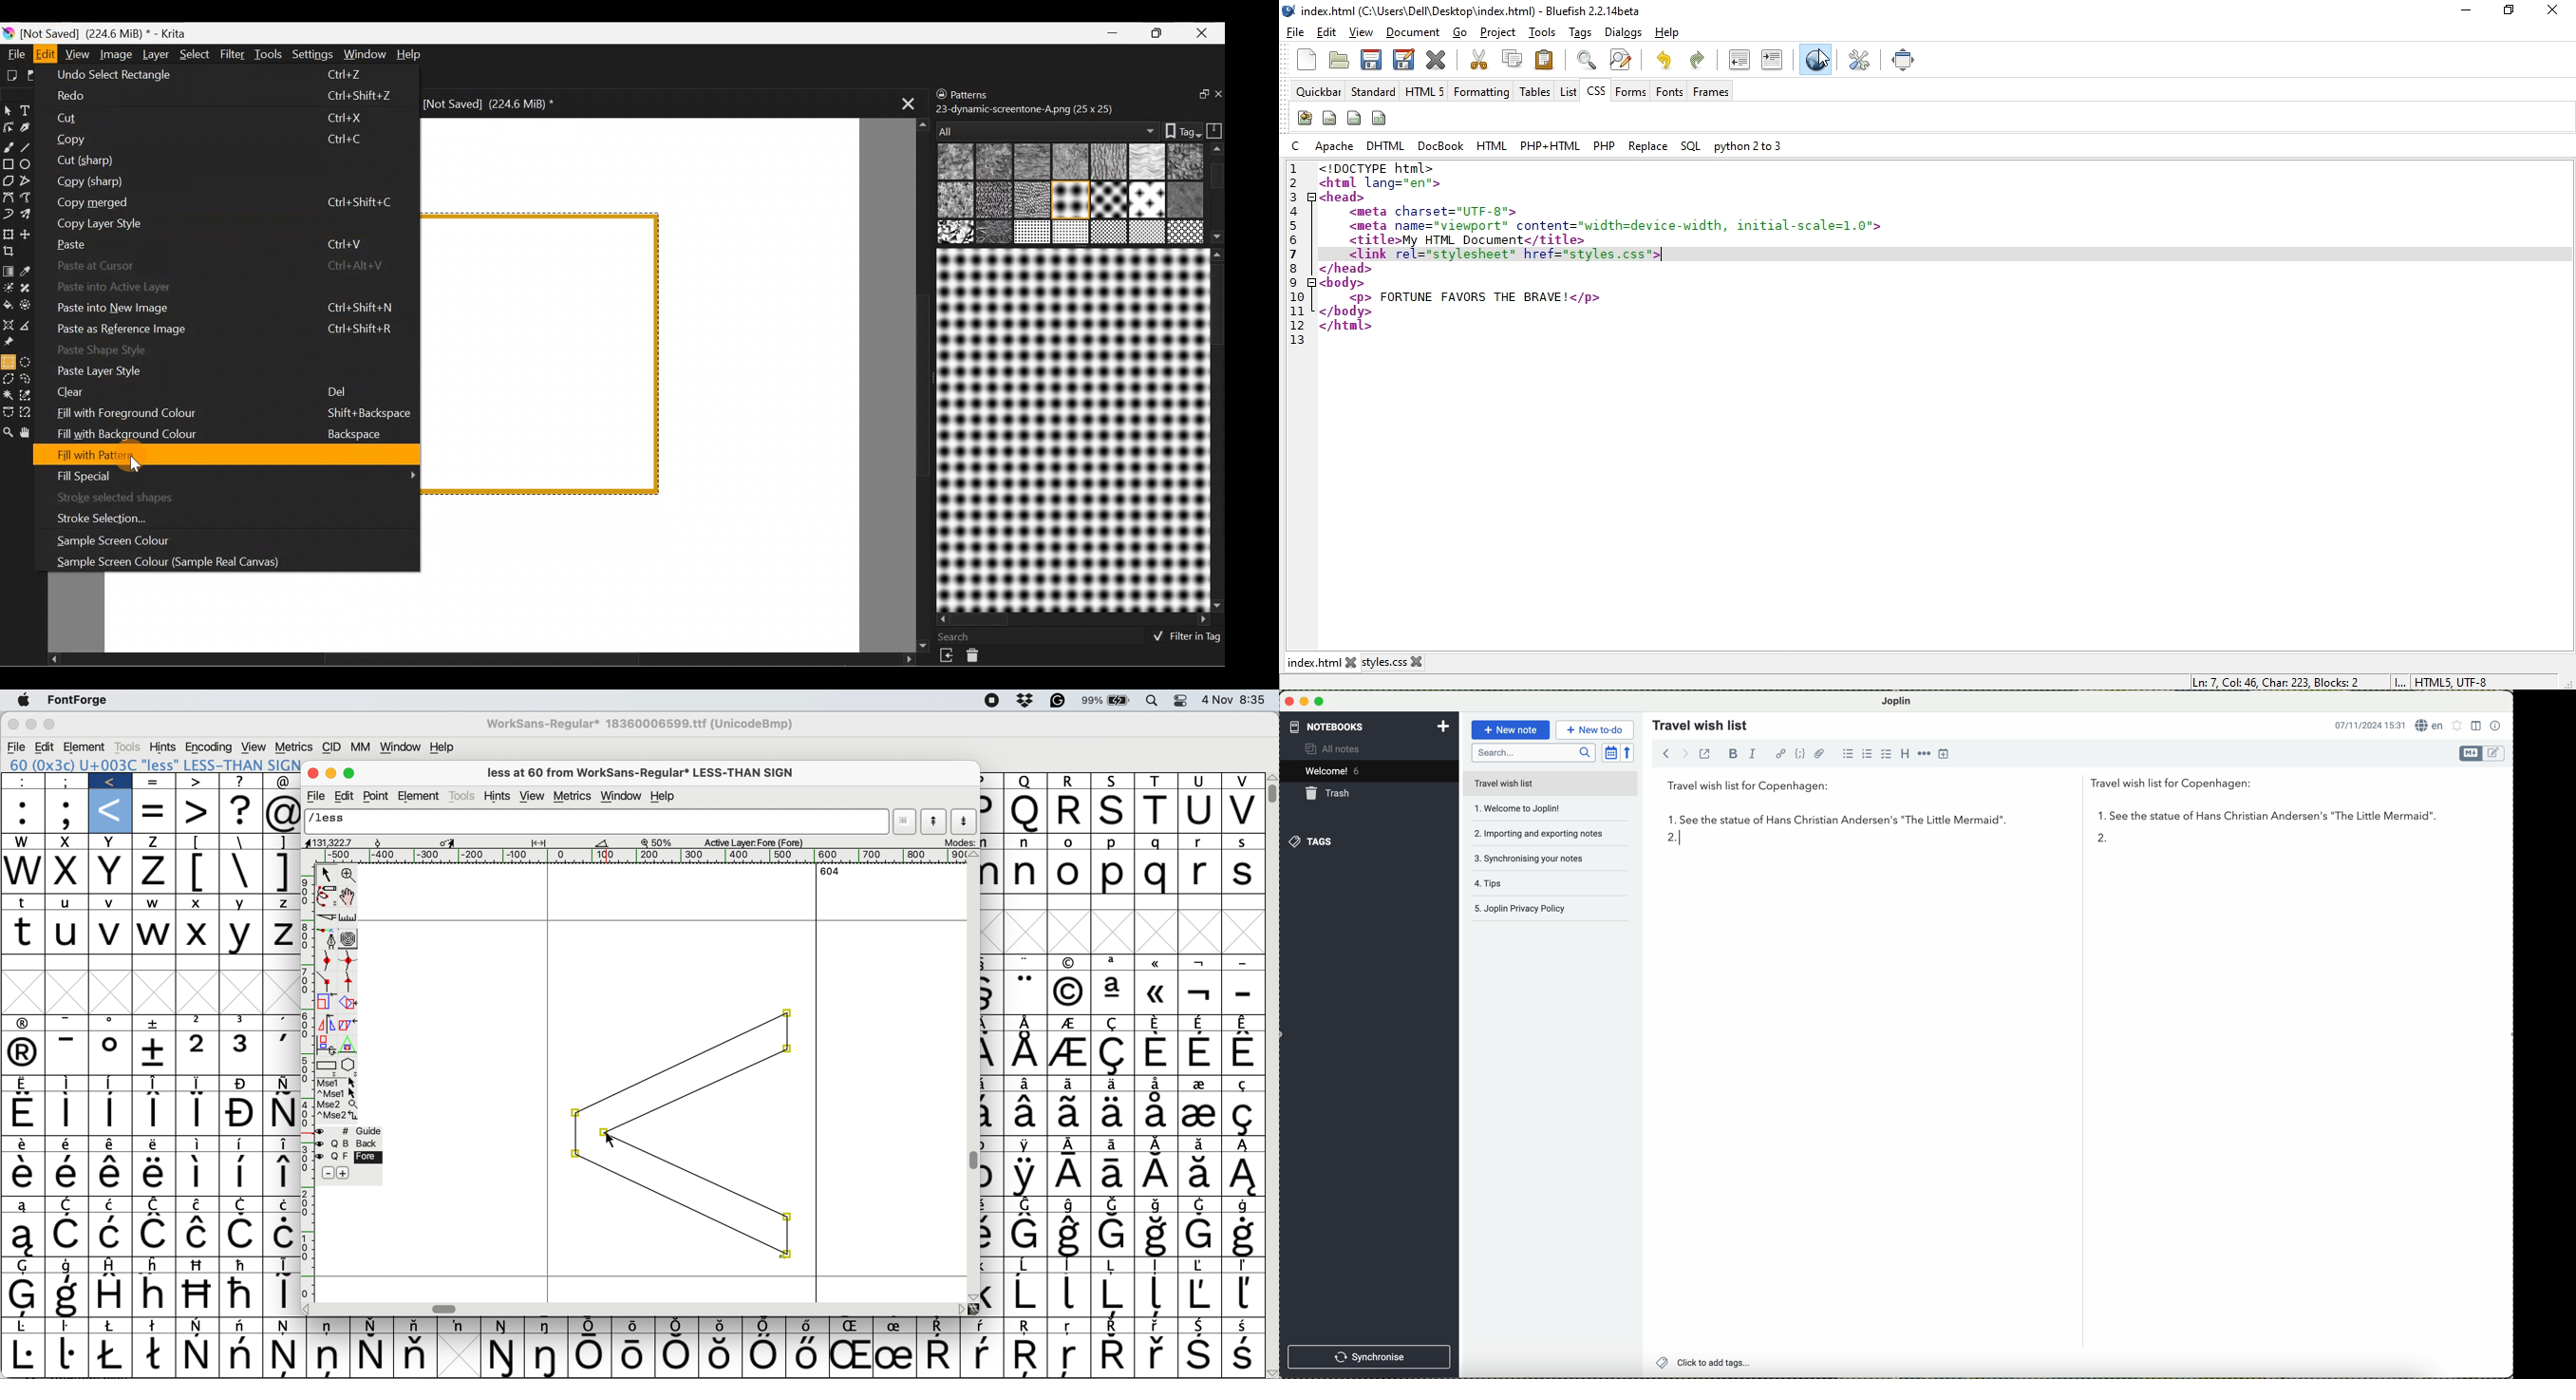  Describe the element at coordinates (1901, 701) in the screenshot. I see `Joplin` at that location.